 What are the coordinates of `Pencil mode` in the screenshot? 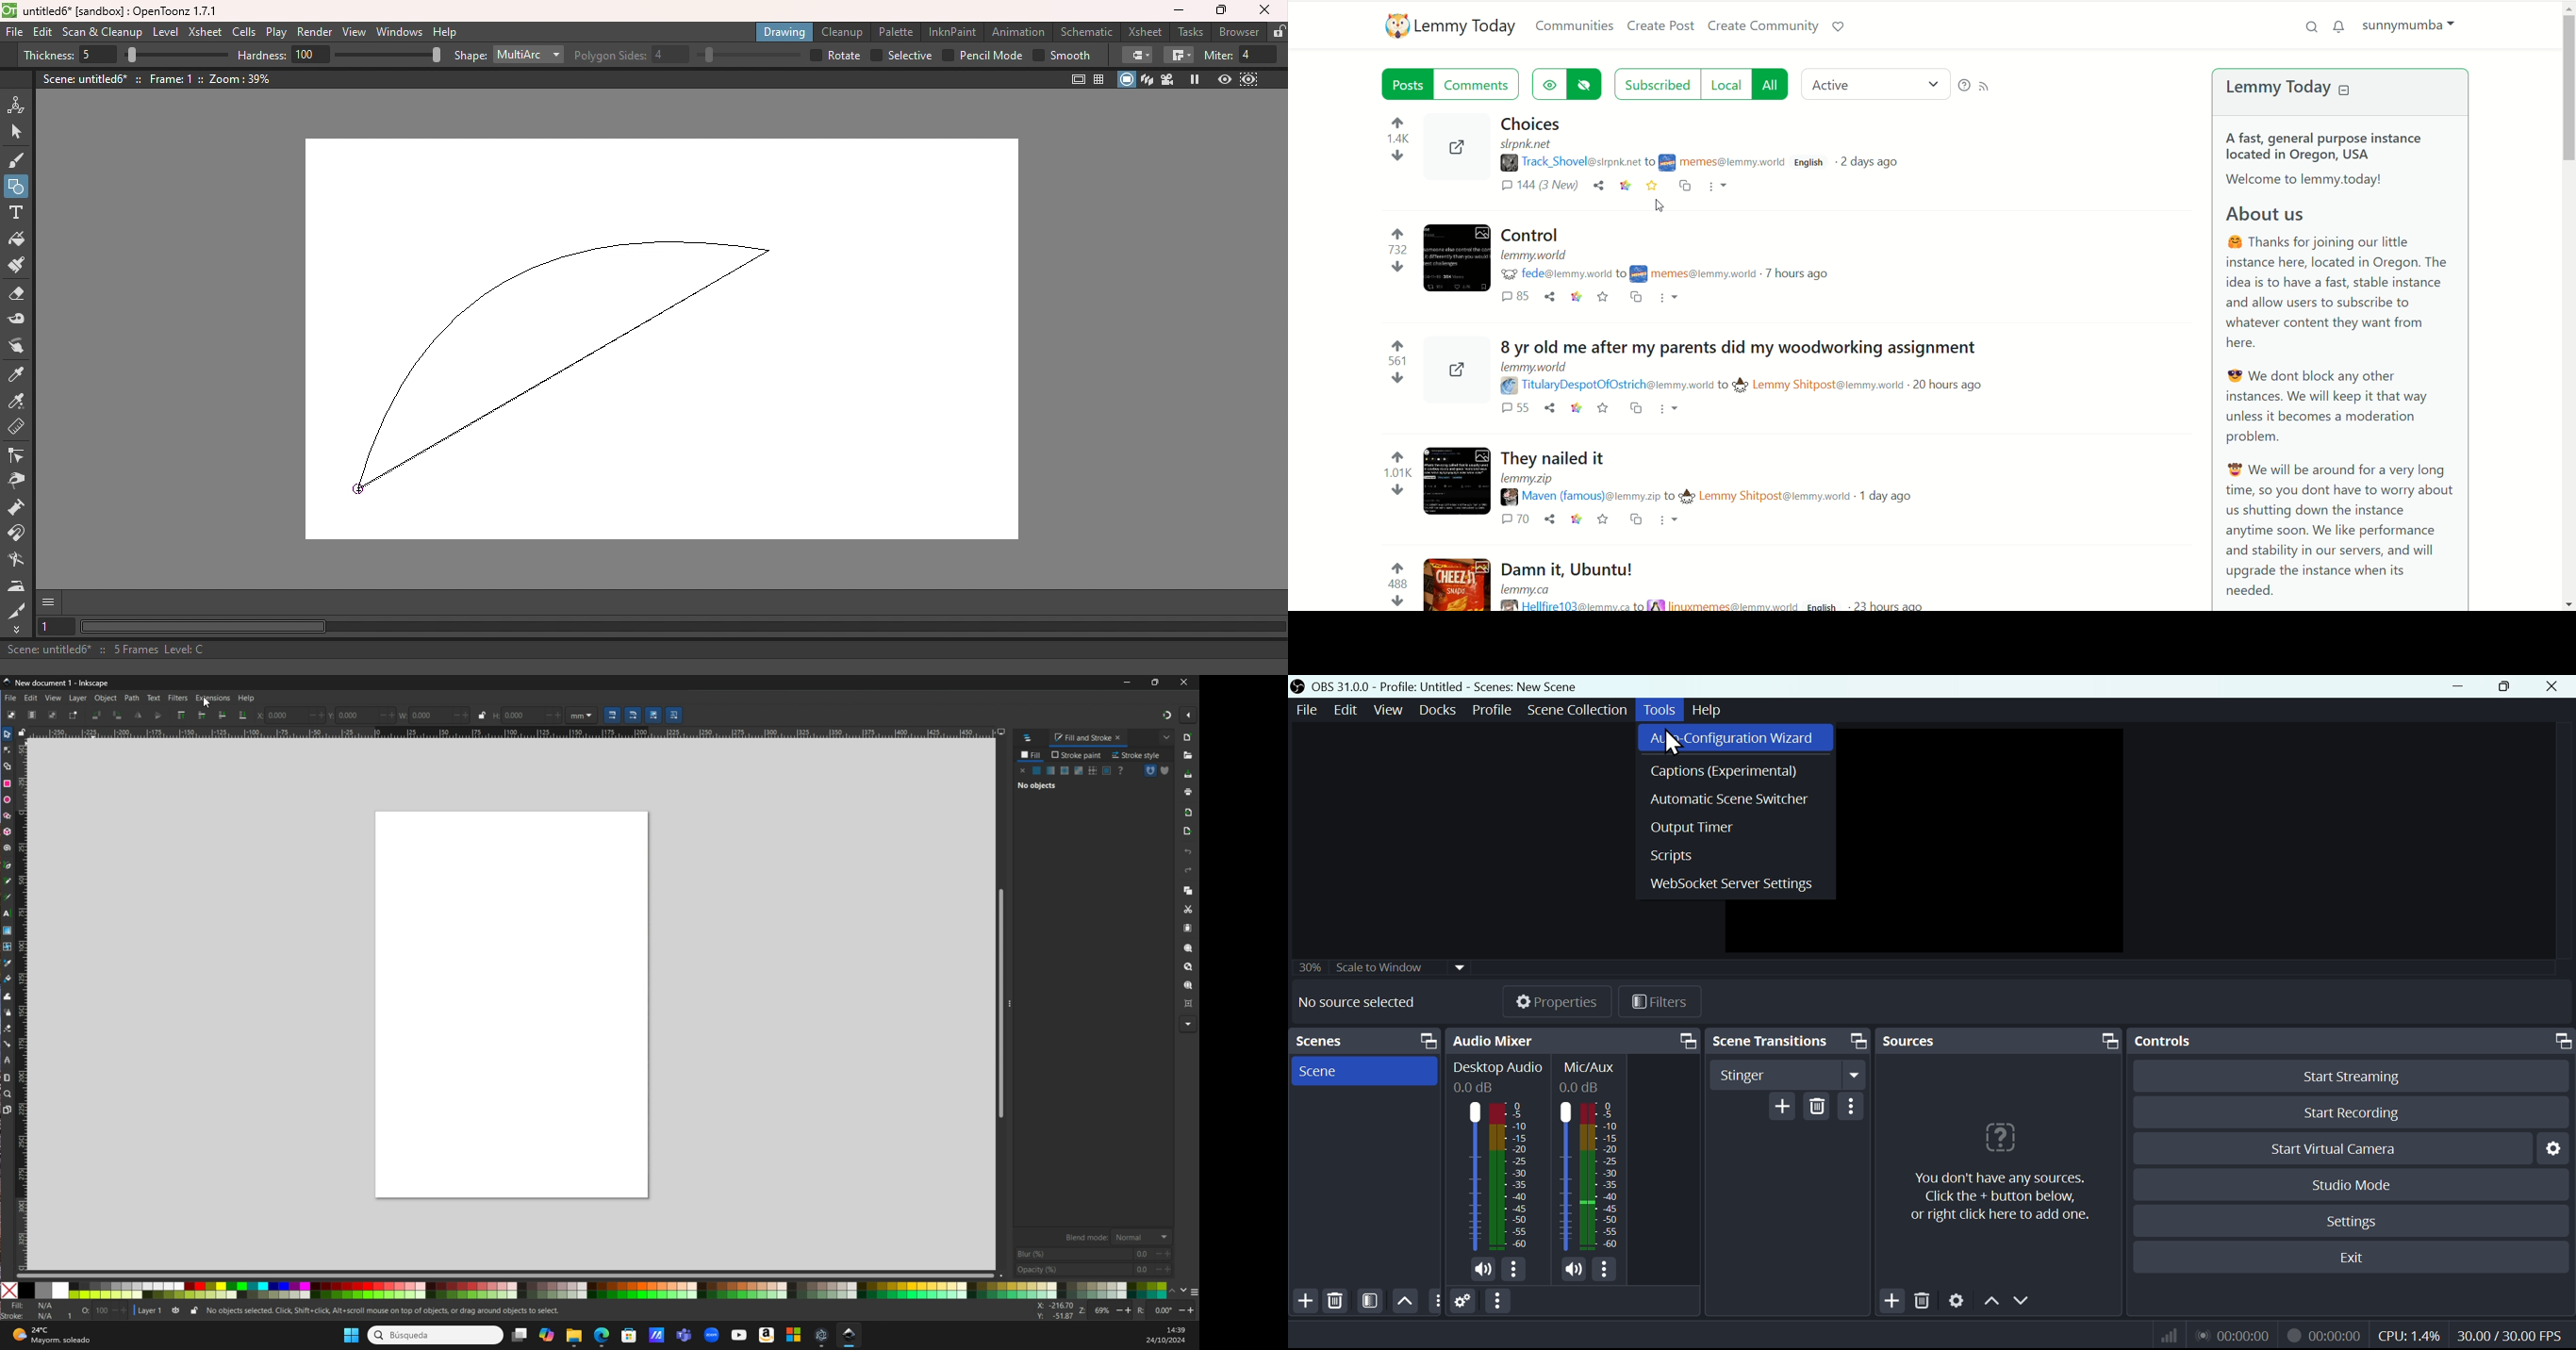 It's located at (982, 57).